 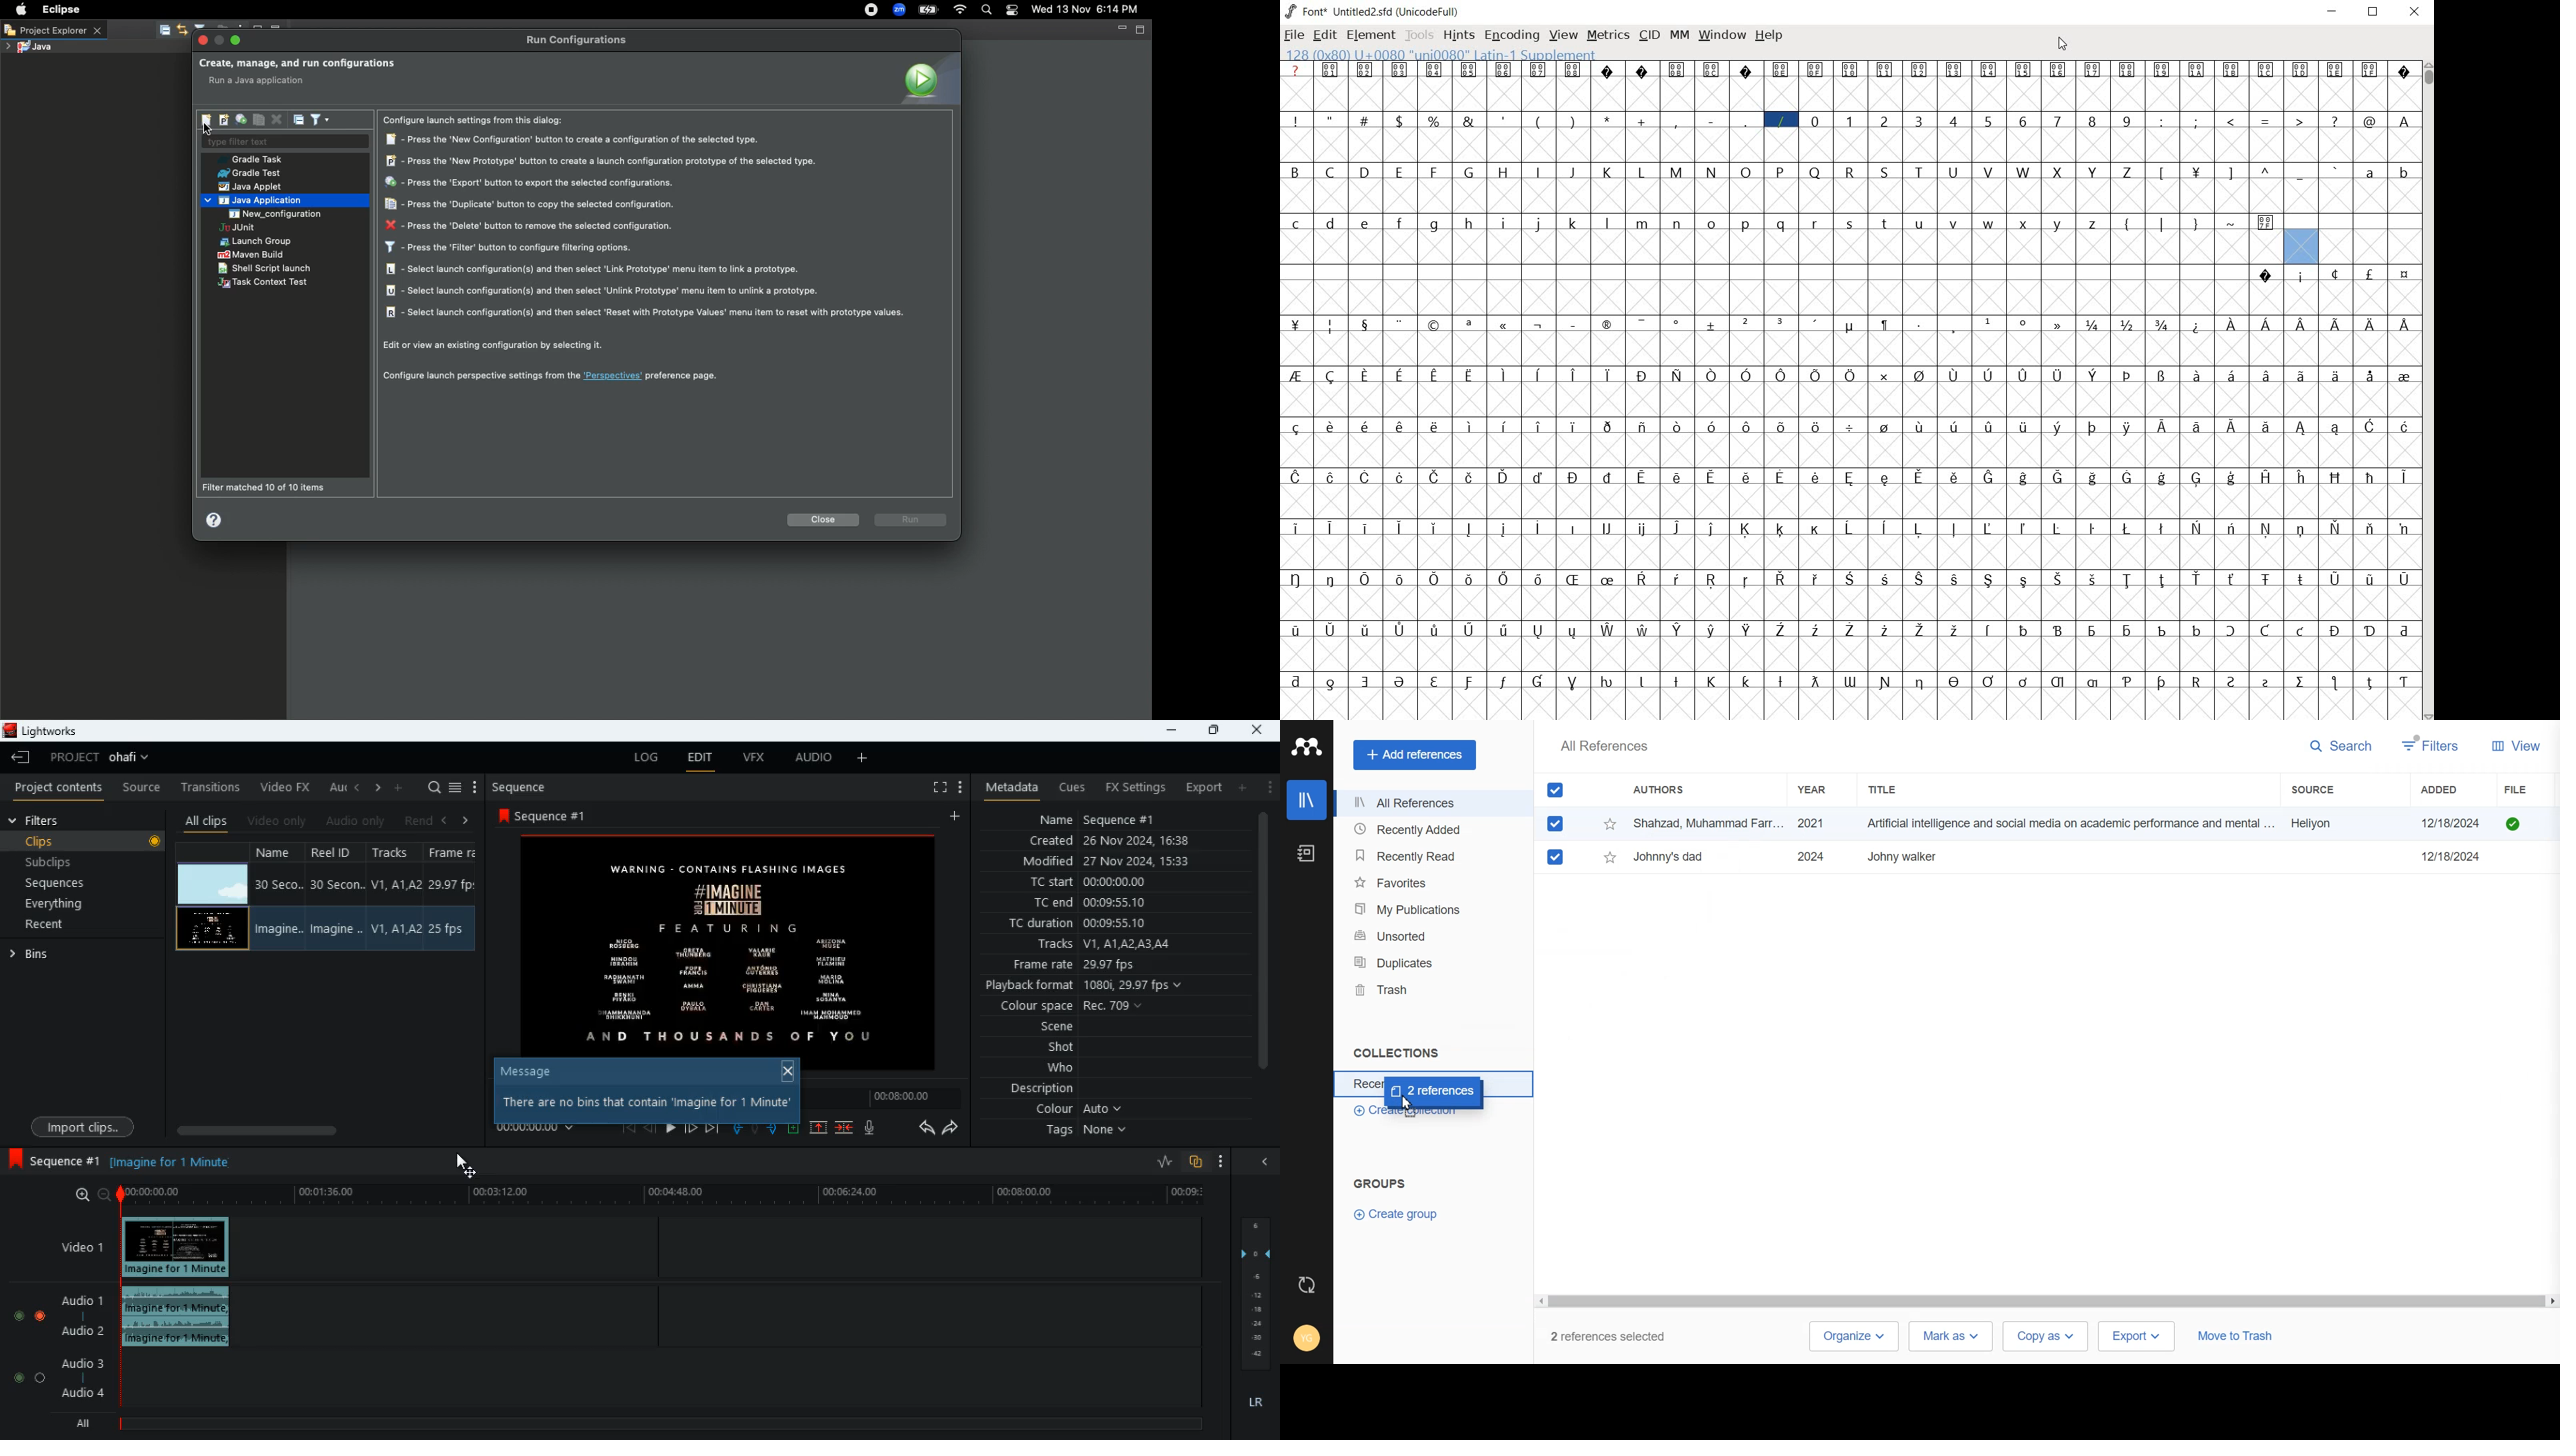 I want to click on glyph, so click(x=1330, y=223).